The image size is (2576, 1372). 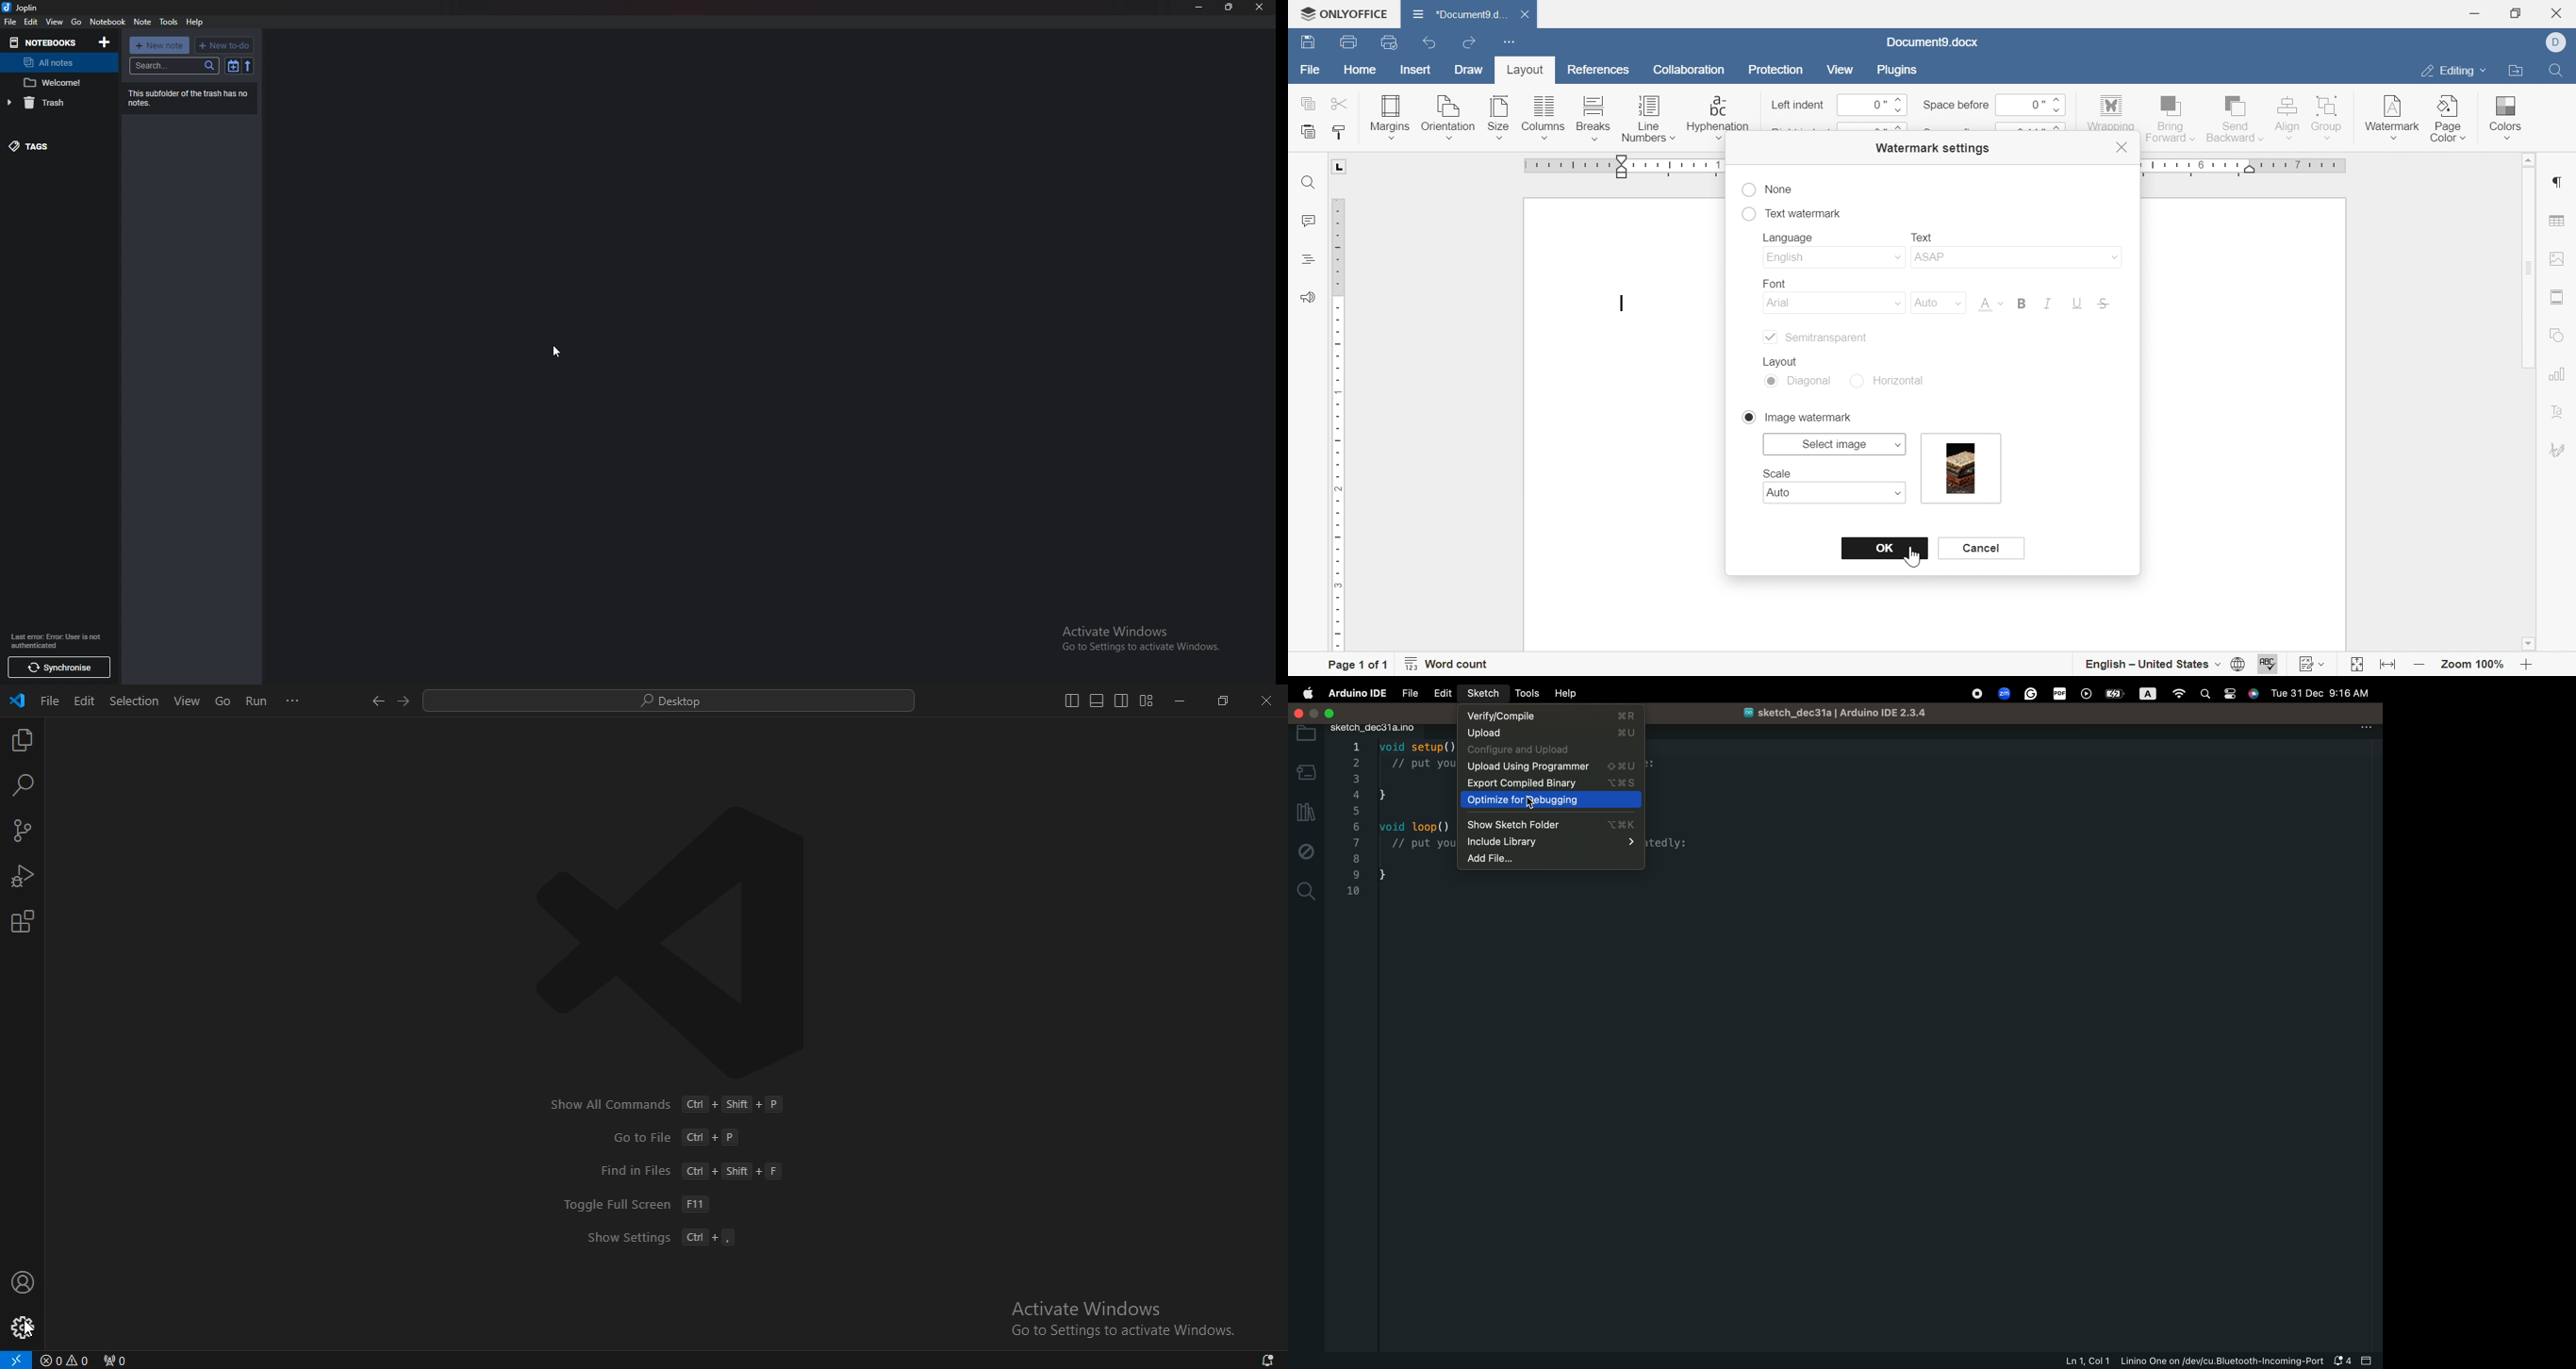 I want to click on layout, so click(x=1522, y=72).